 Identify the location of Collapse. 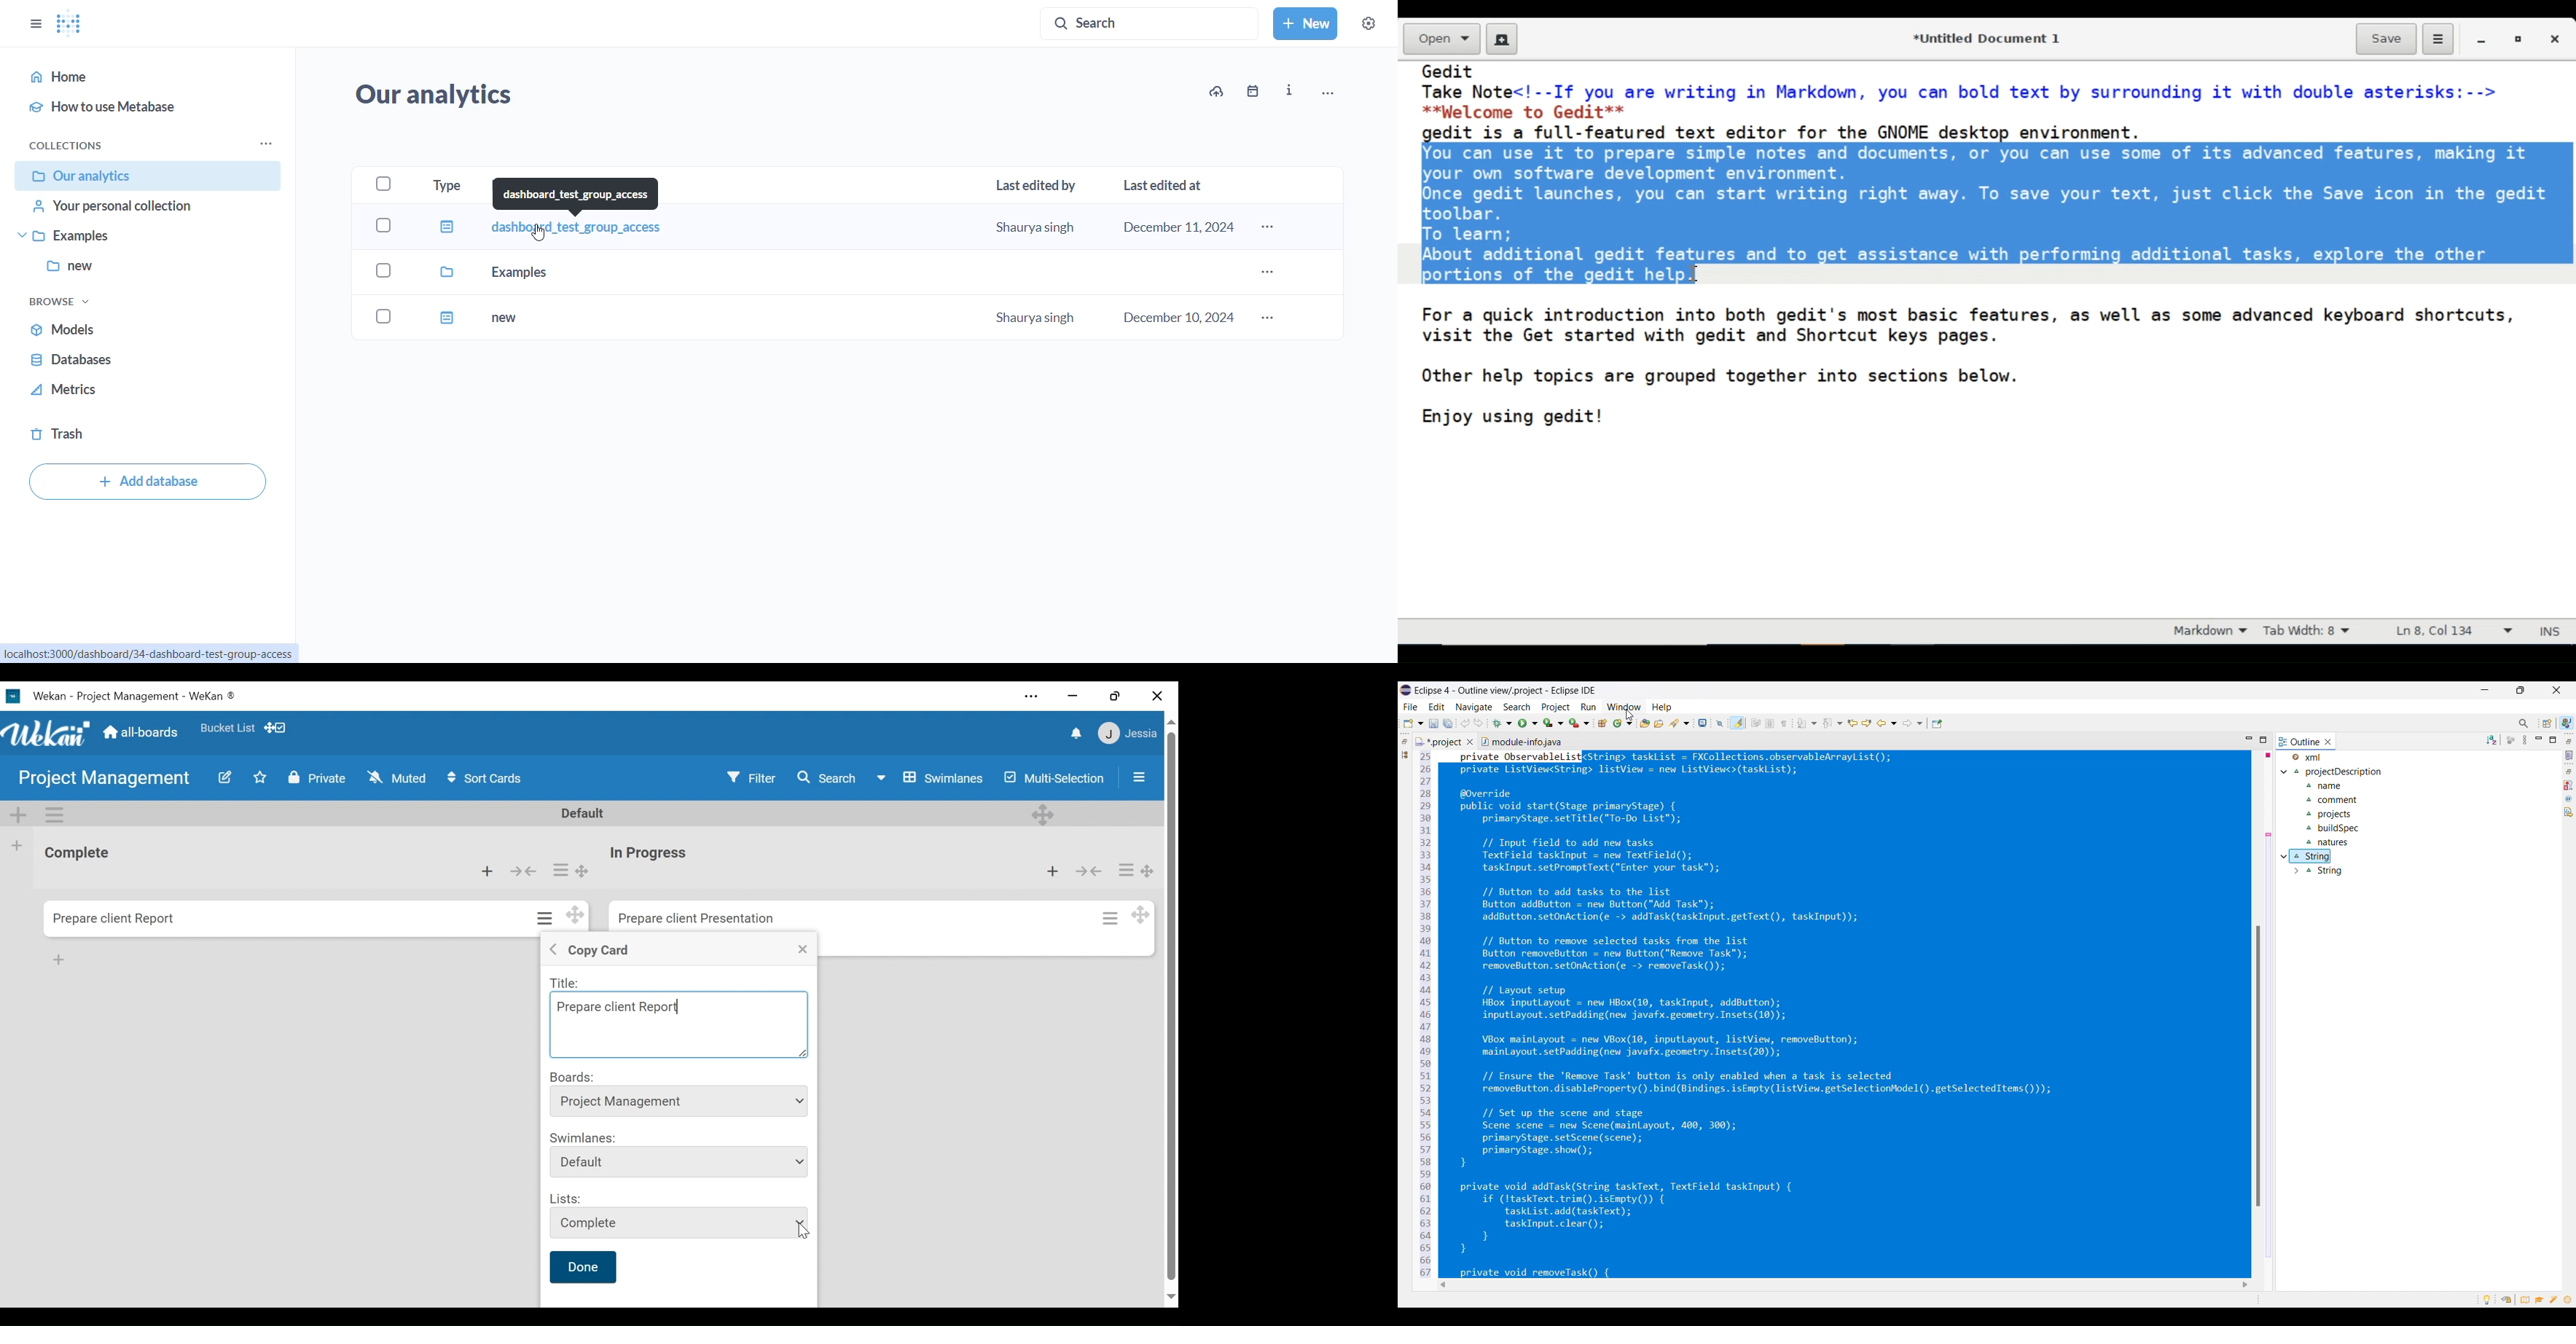
(1095, 871).